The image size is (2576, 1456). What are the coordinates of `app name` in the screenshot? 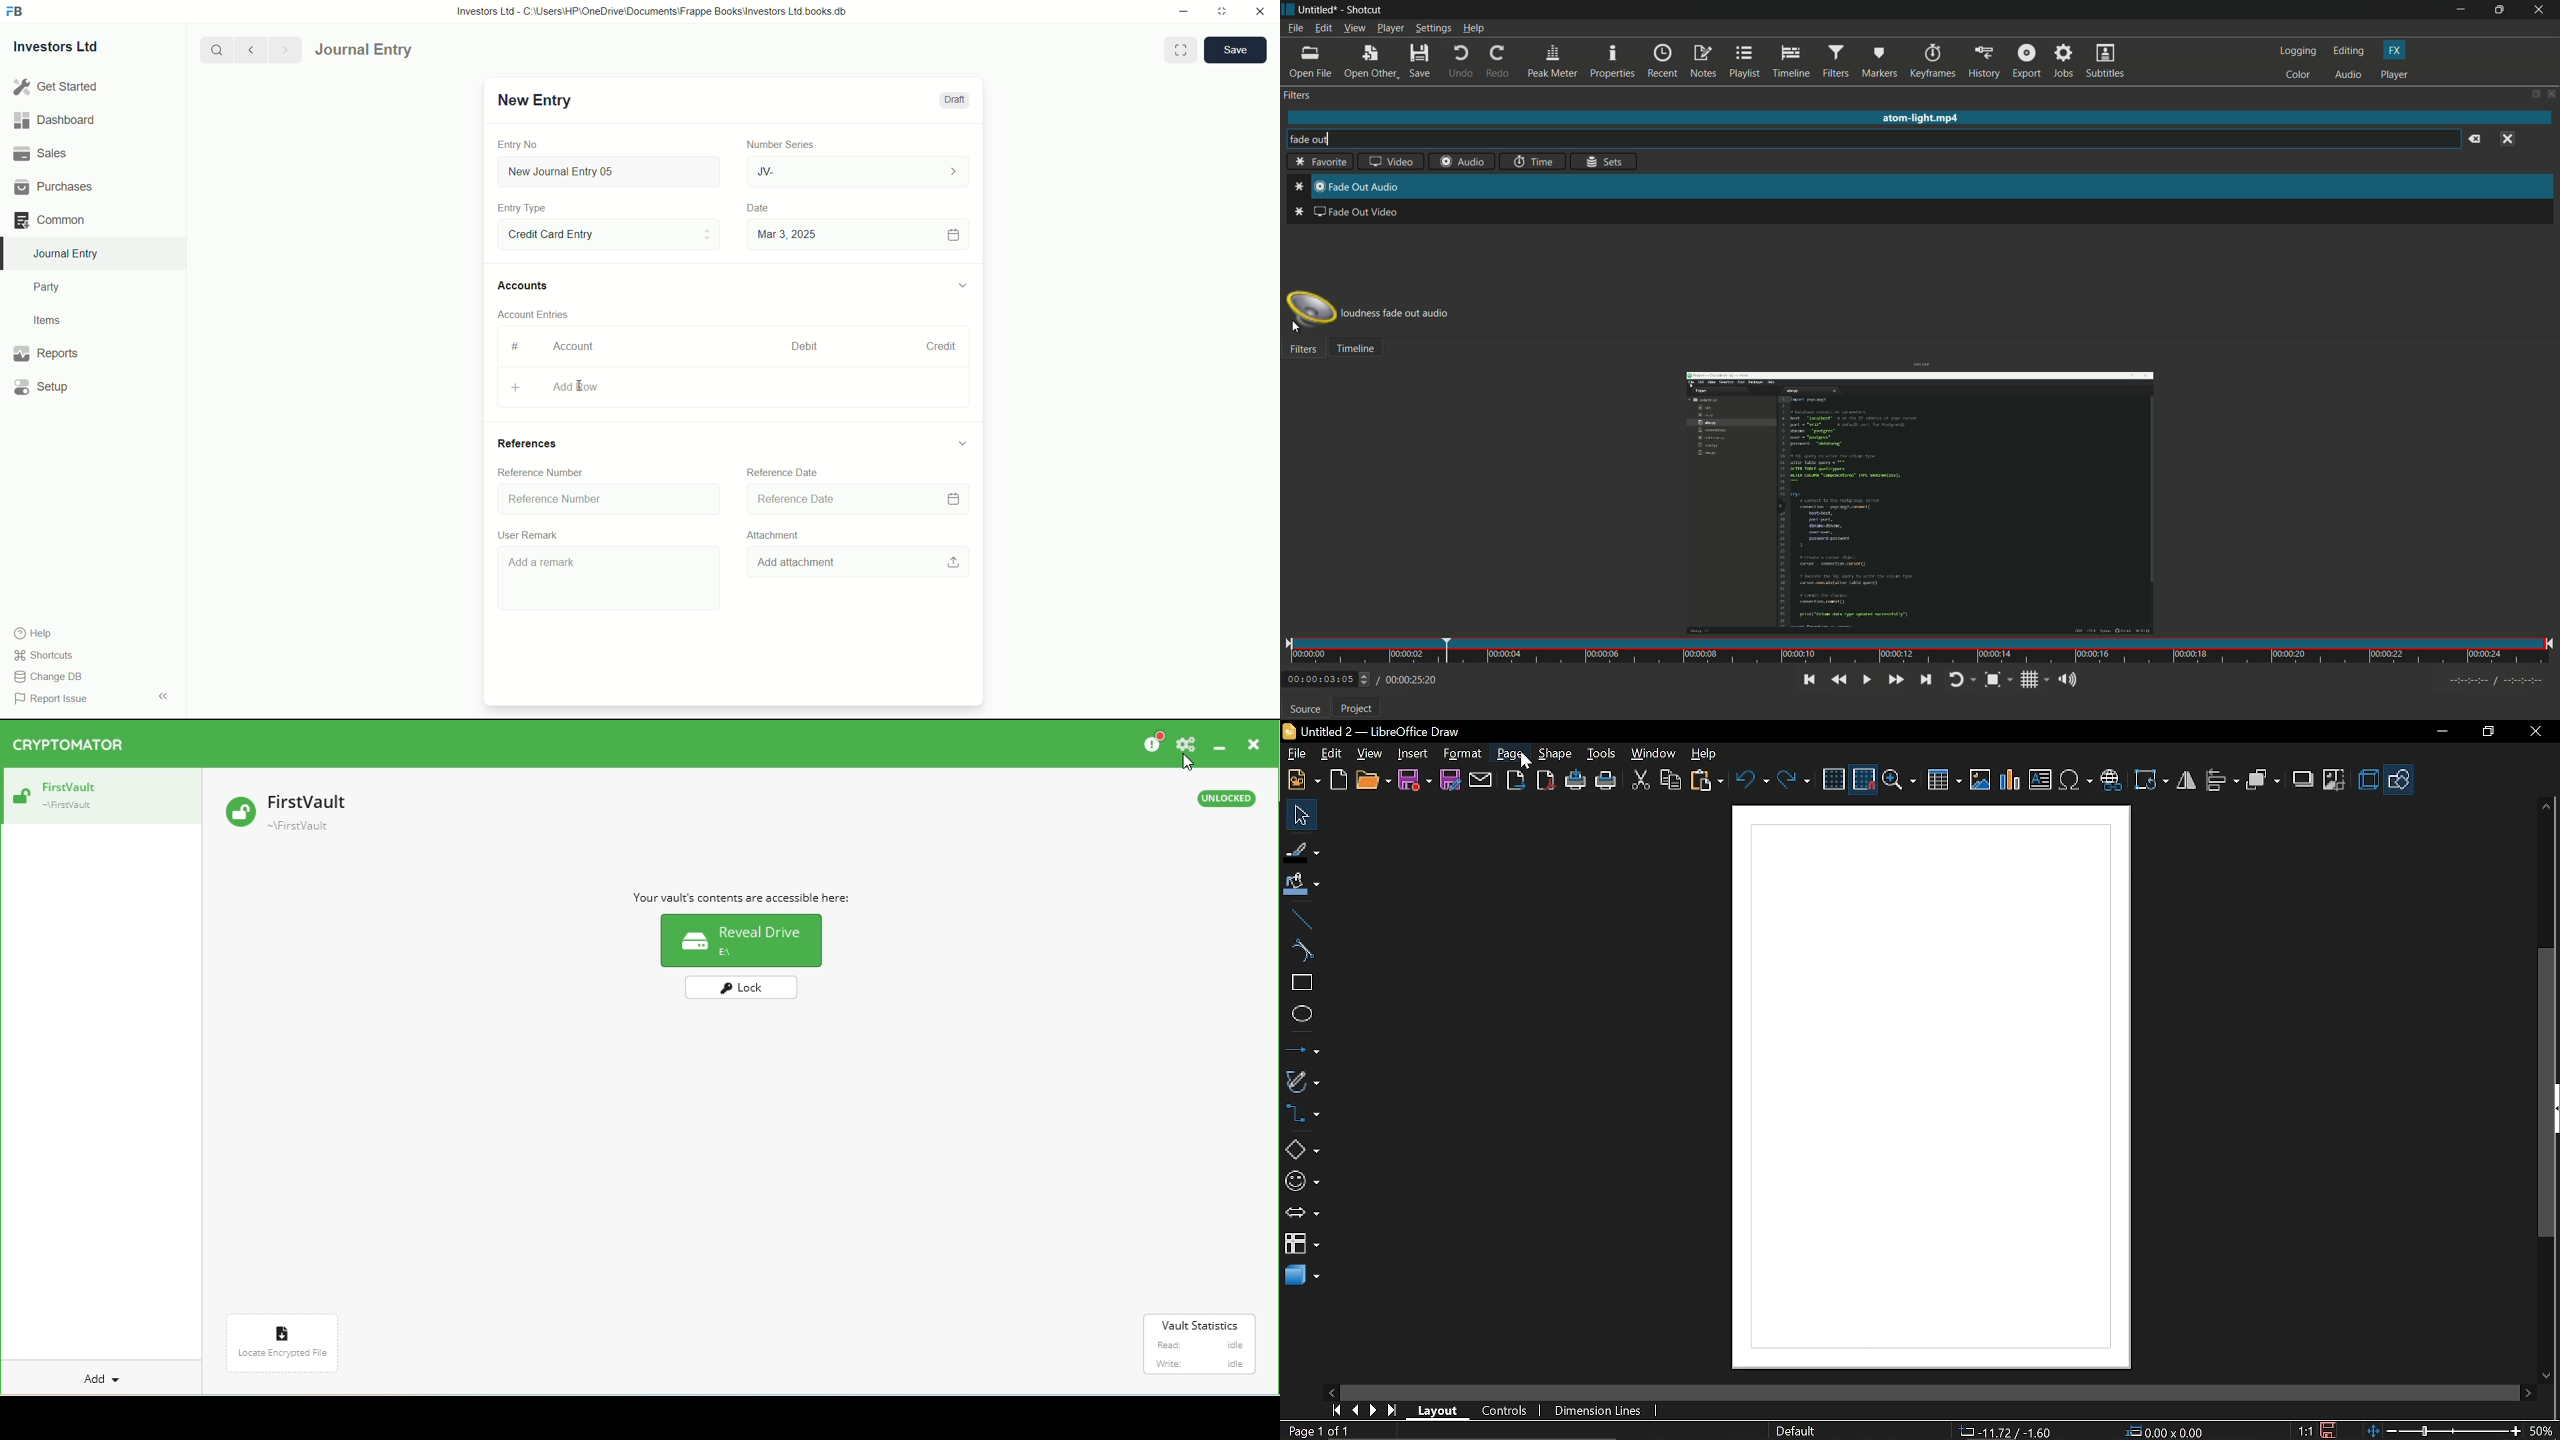 It's located at (1366, 10).